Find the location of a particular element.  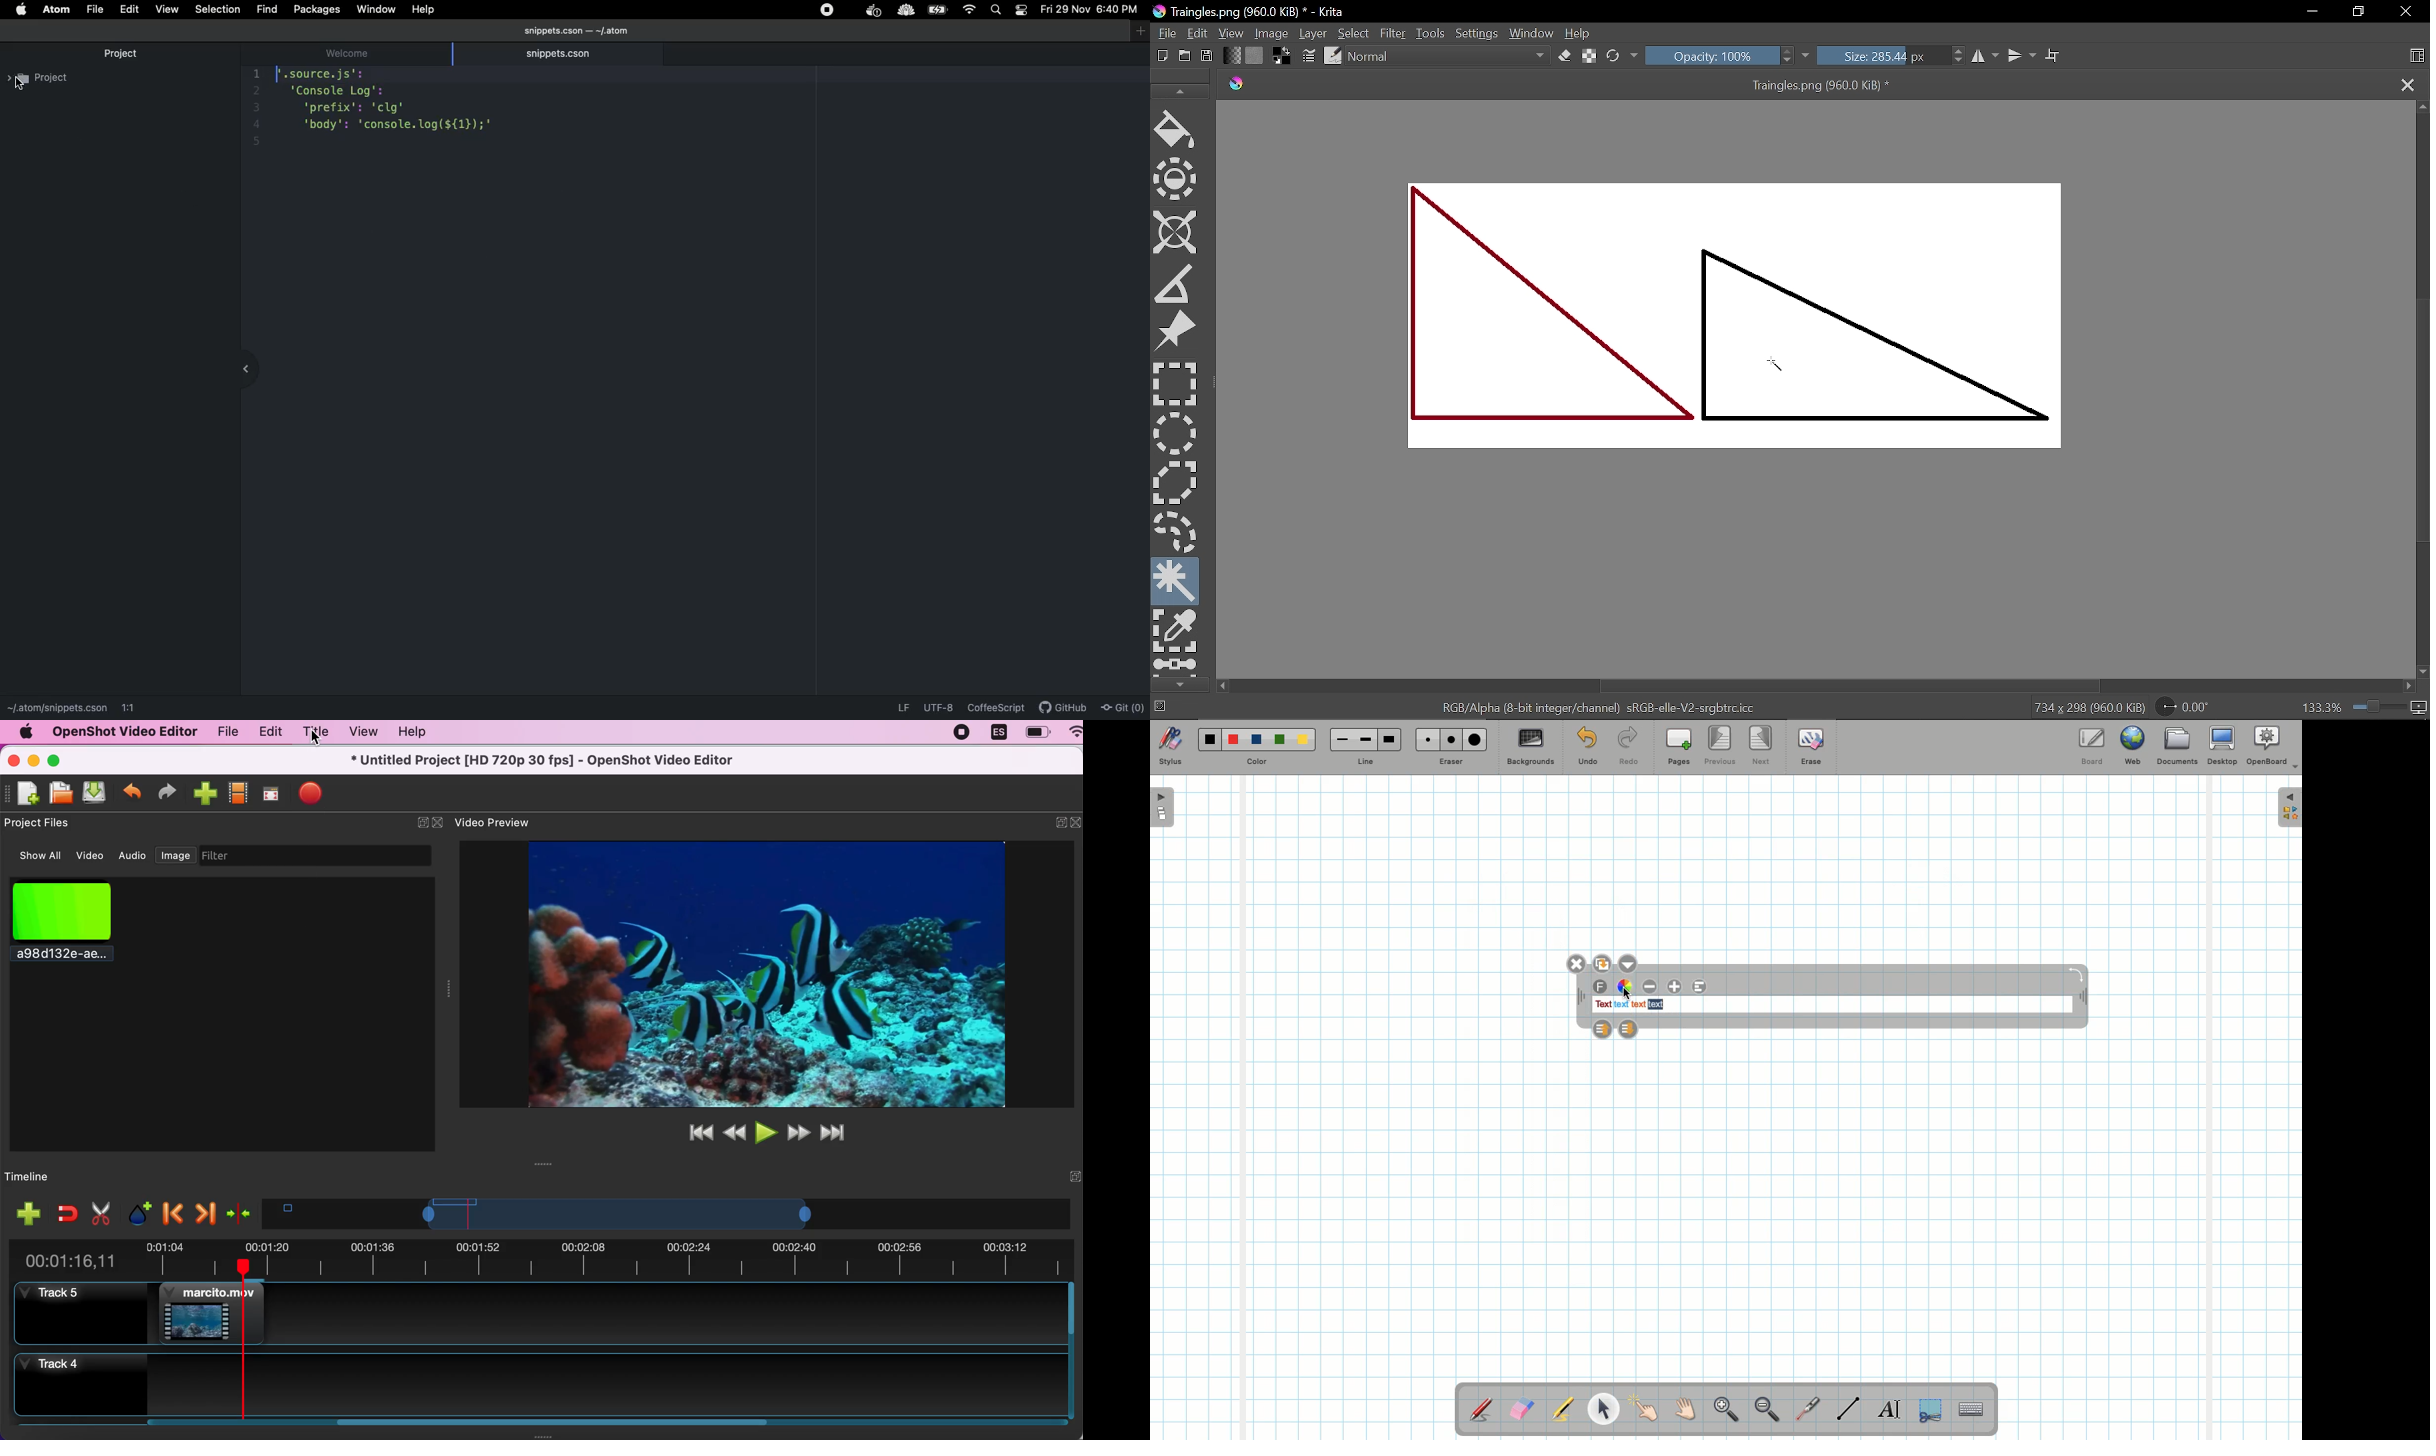

Green is located at coordinates (1280, 741).